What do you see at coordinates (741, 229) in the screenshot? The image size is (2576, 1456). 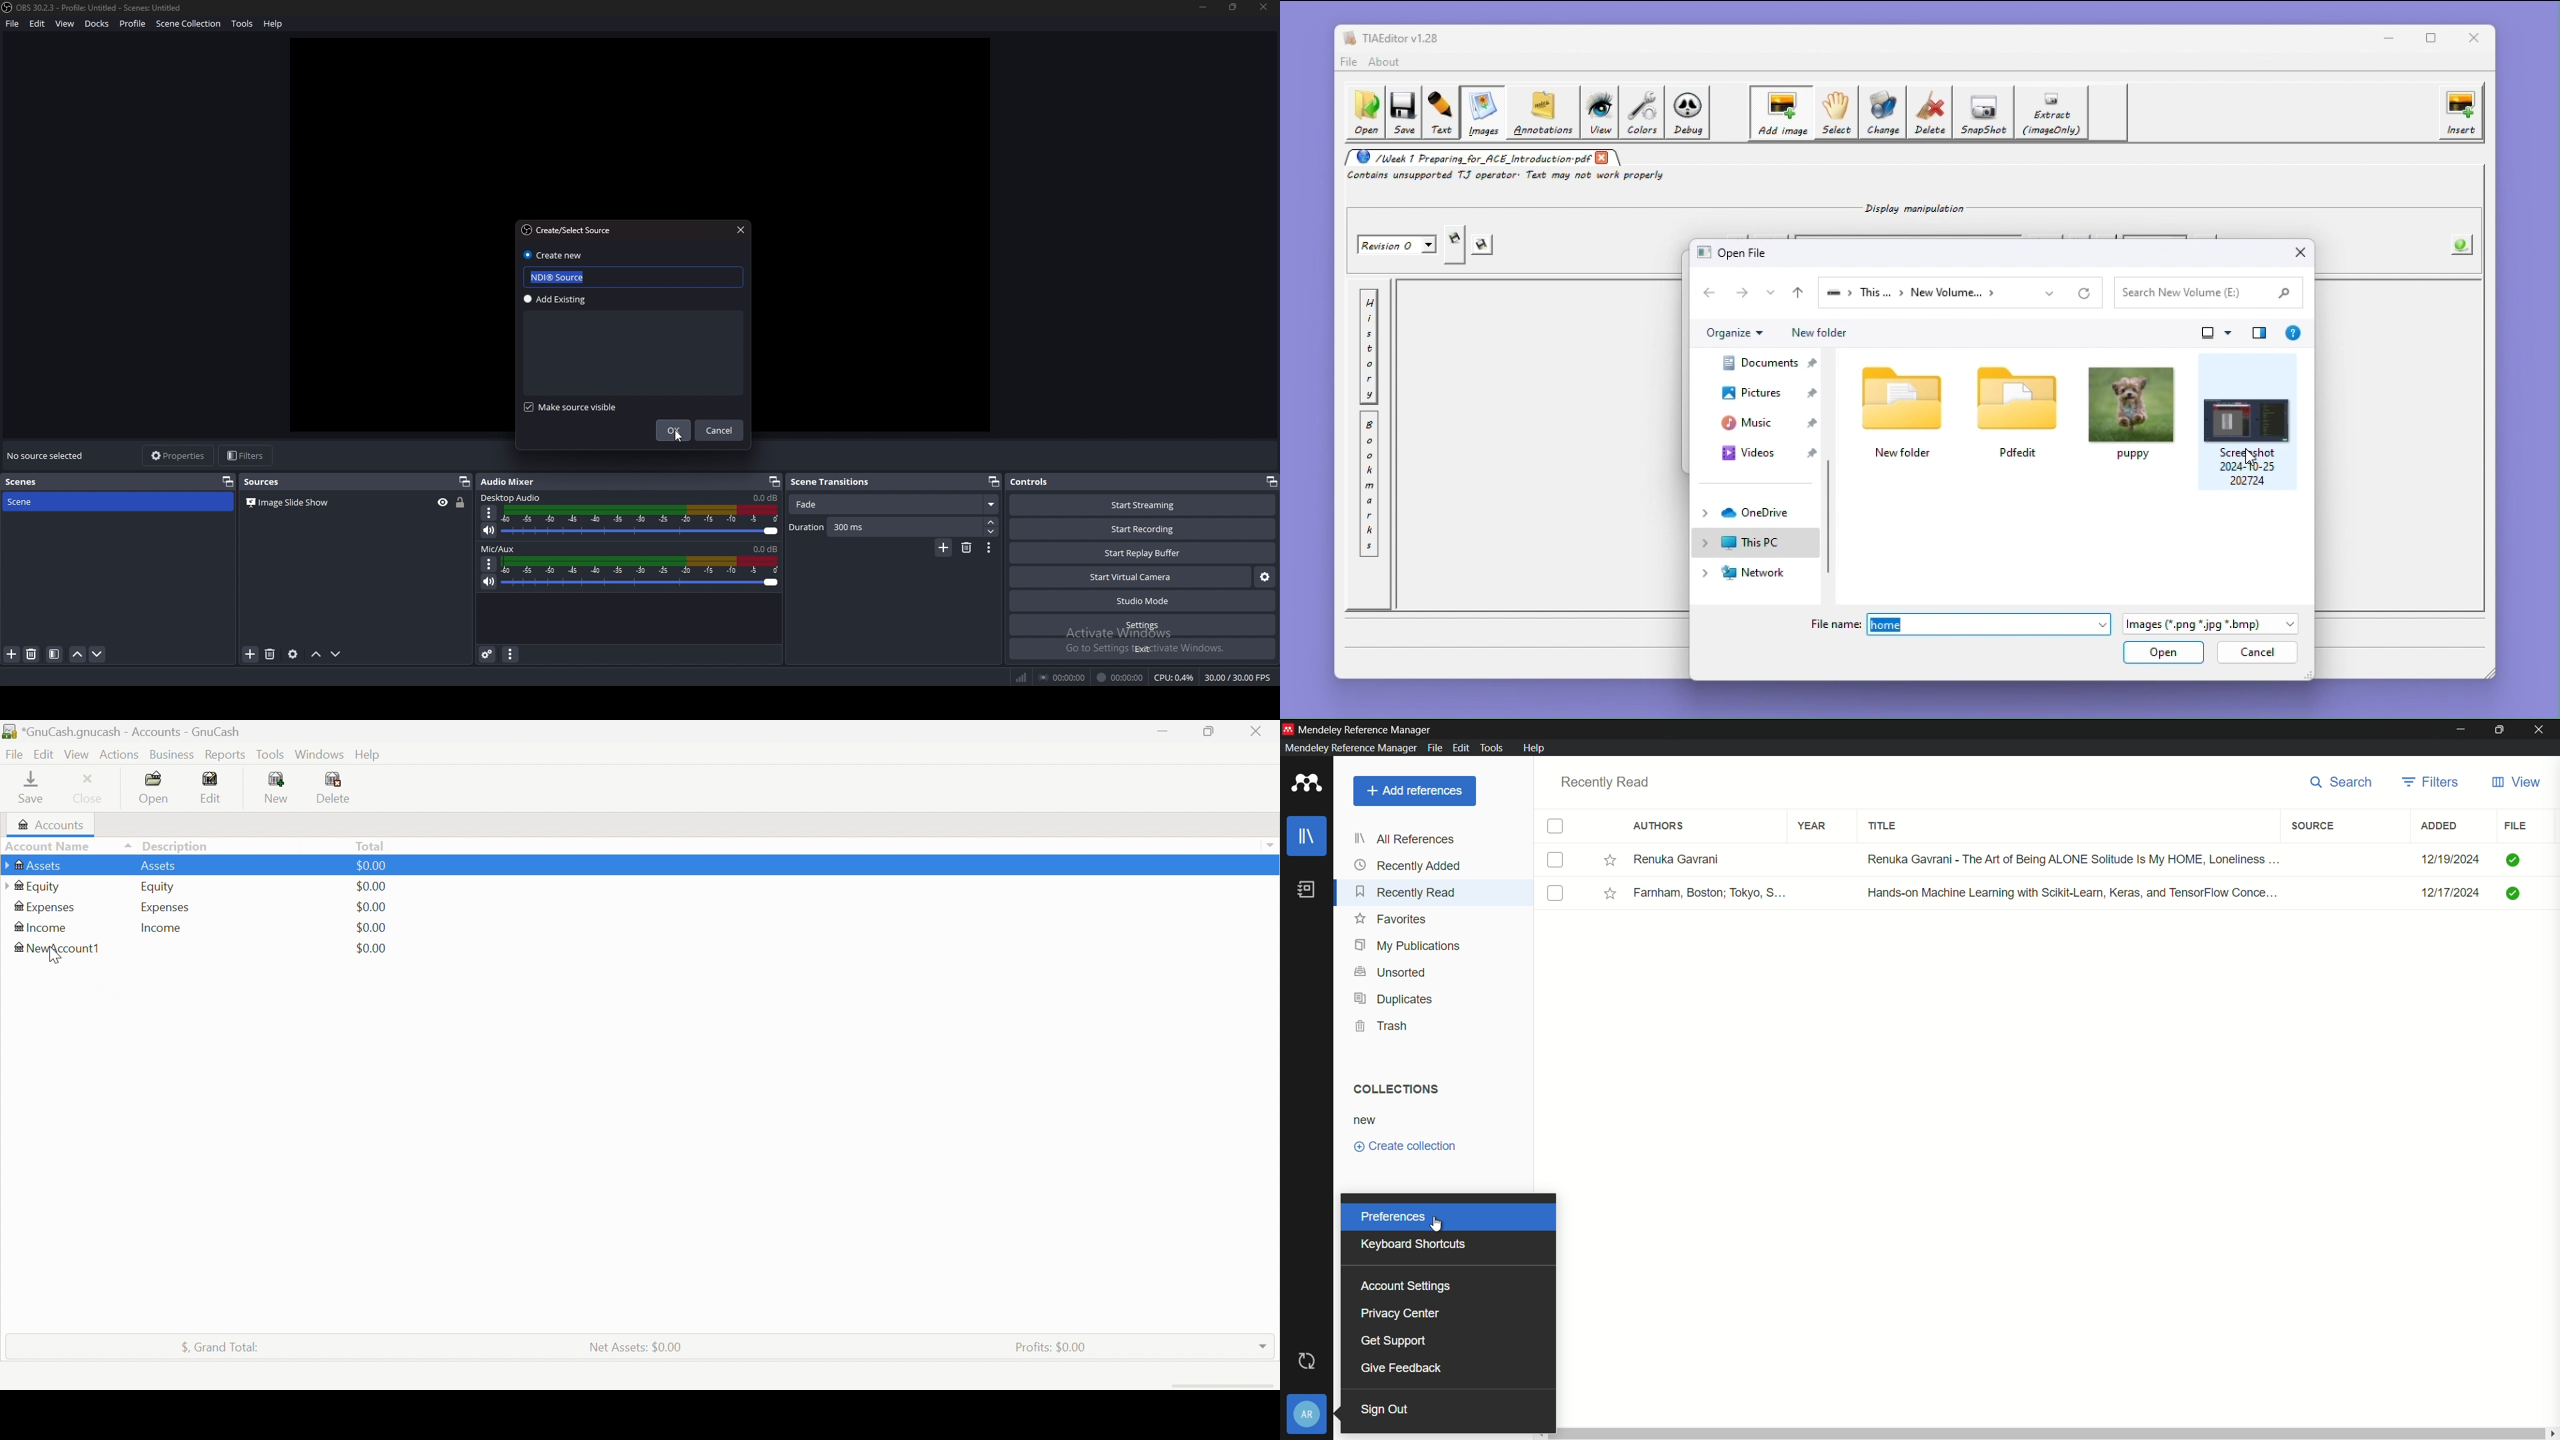 I see `close` at bounding box center [741, 229].